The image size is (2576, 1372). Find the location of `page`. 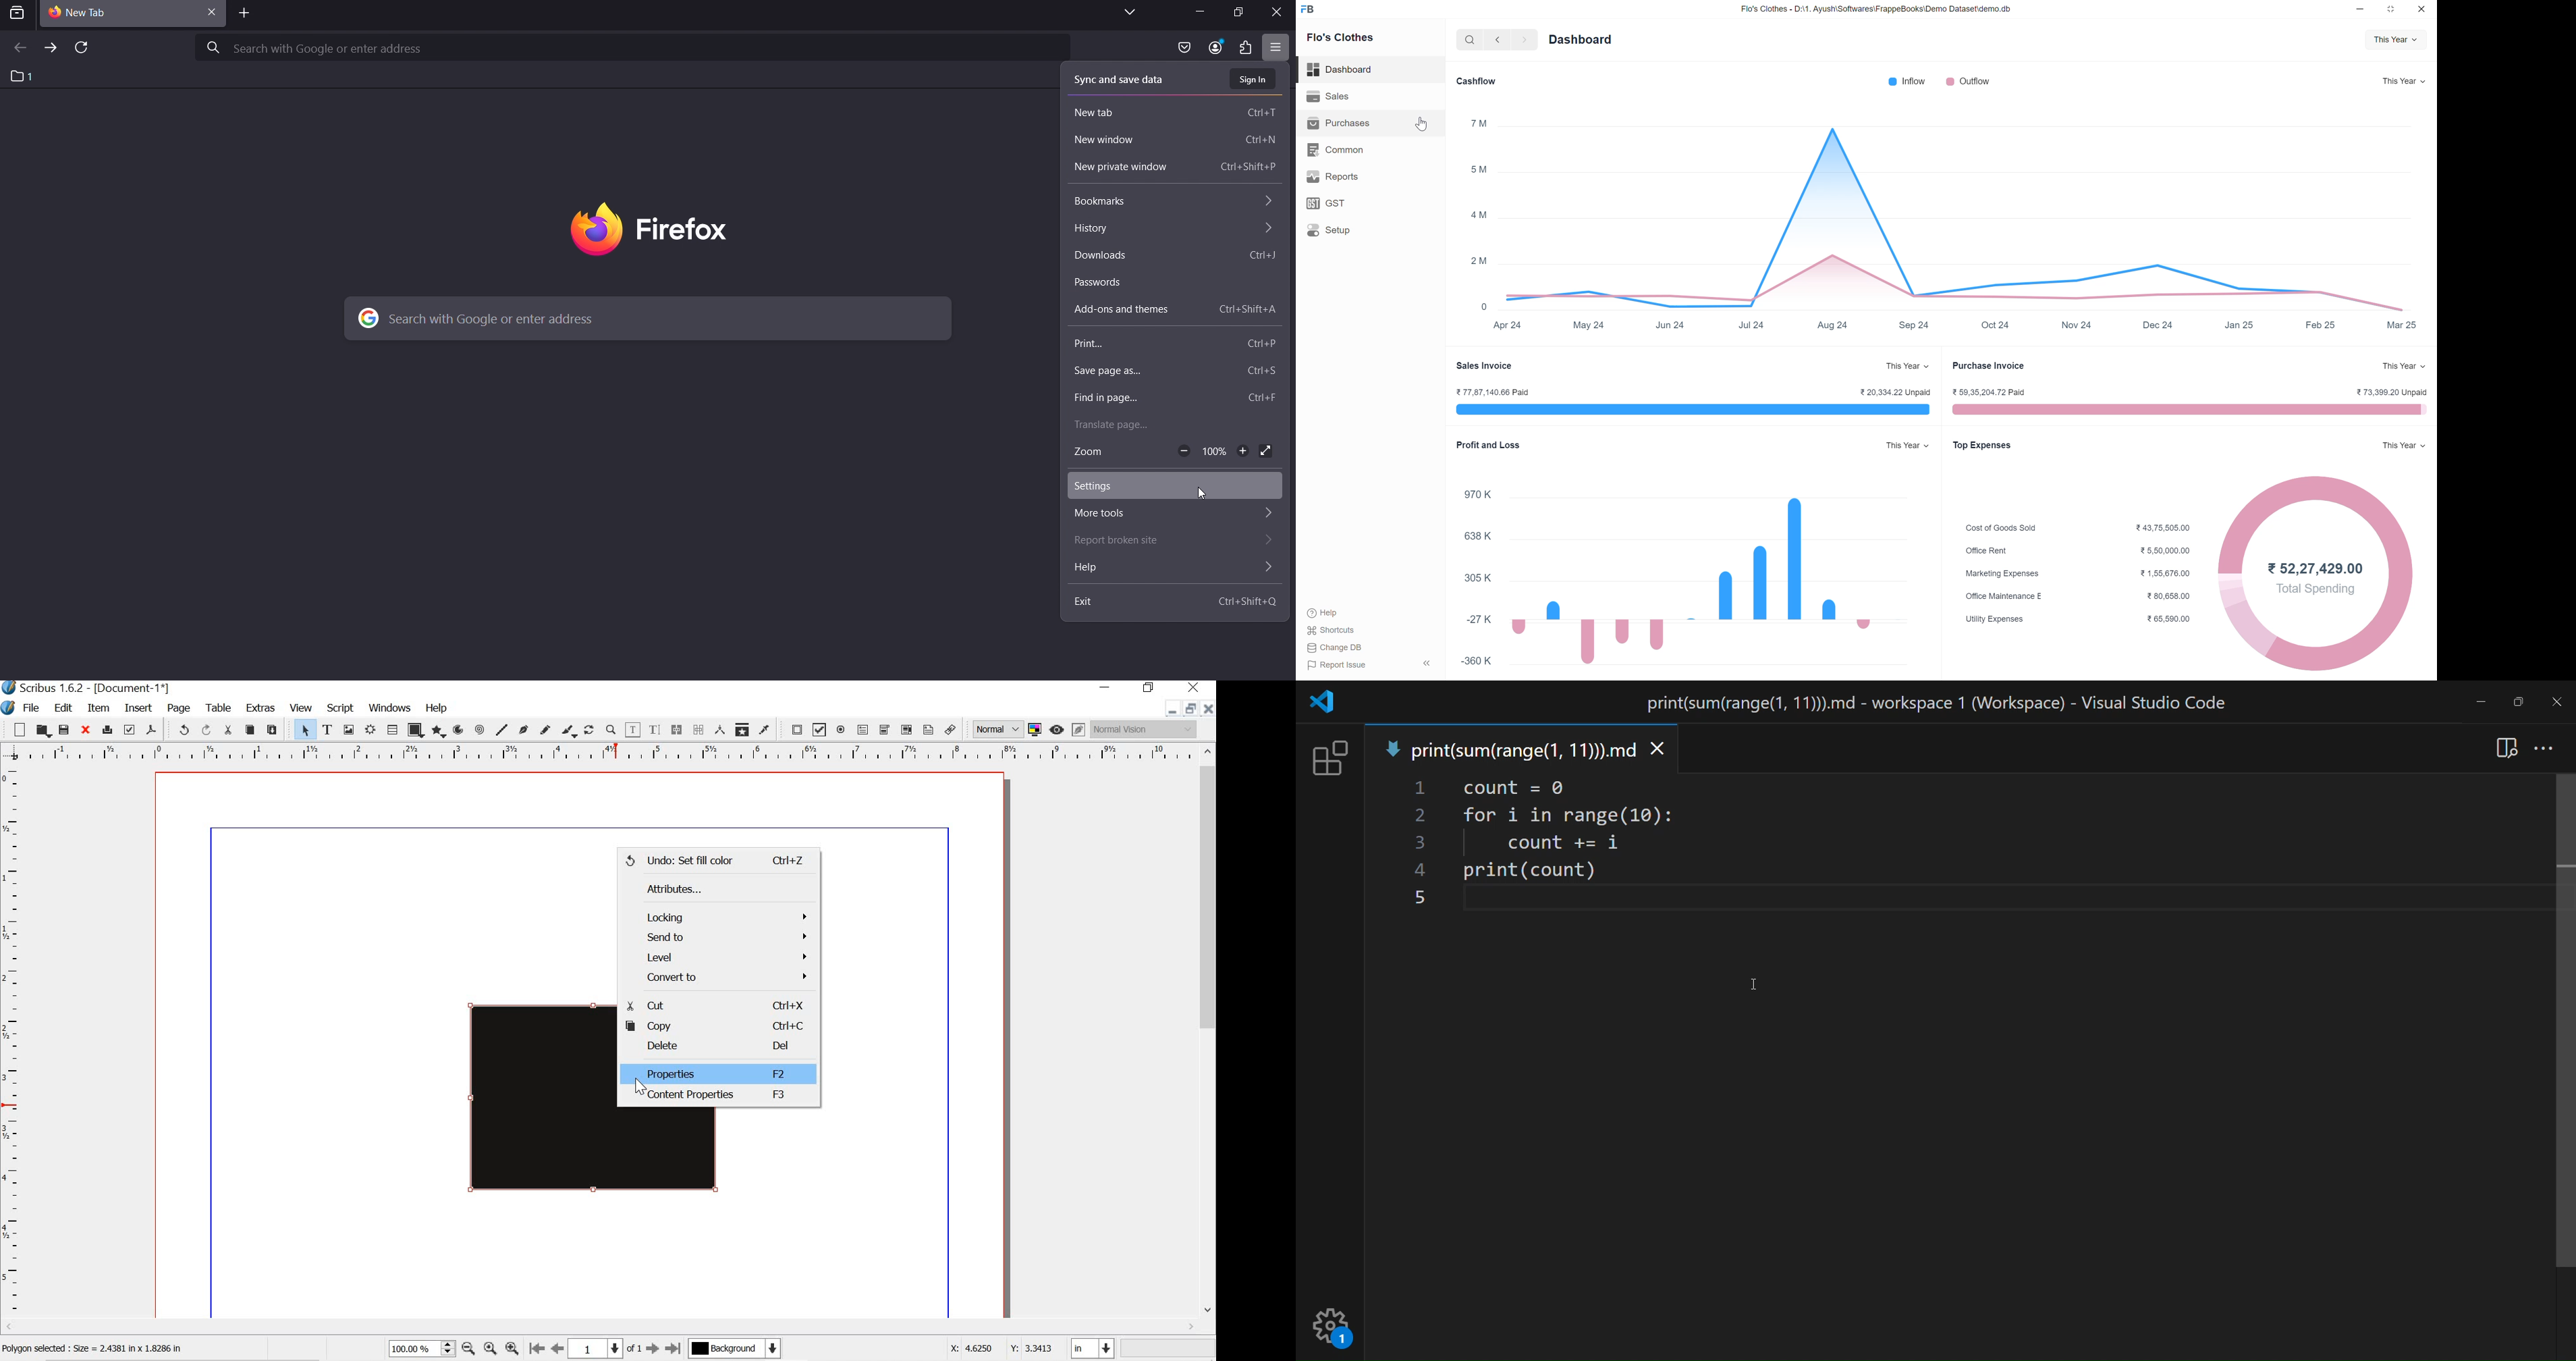

page is located at coordinates (175, 706).